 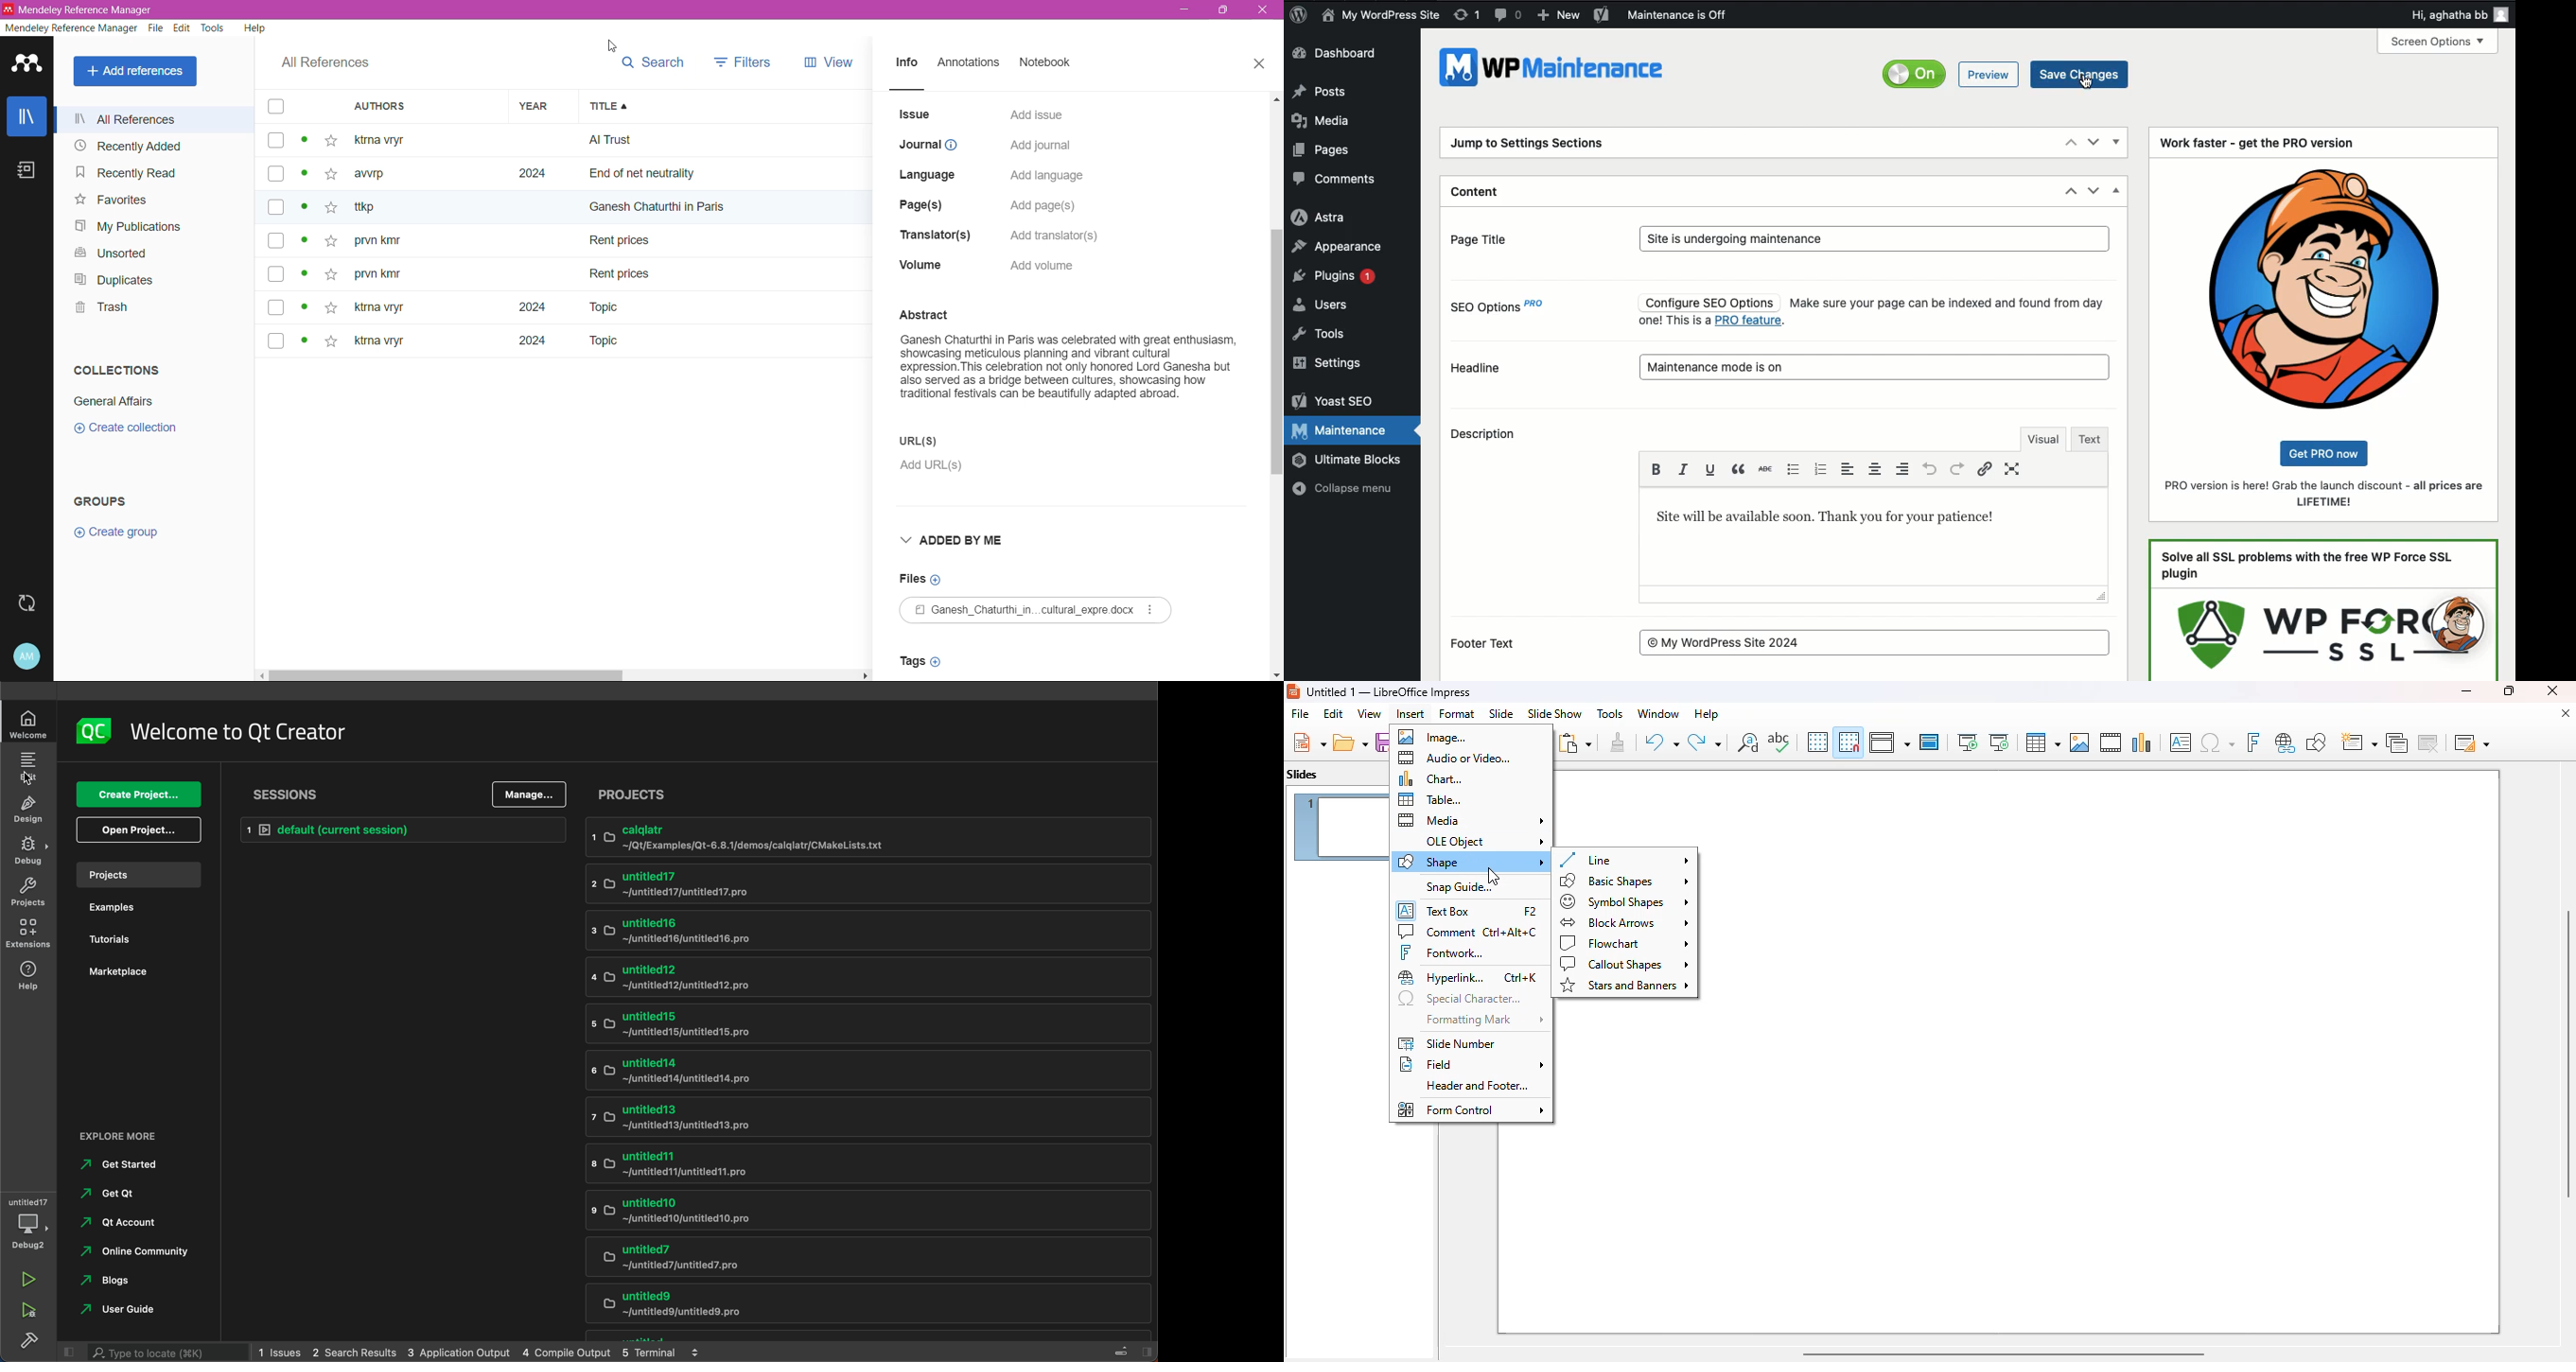 What do you see at coordinates (143, 1137) in the screenshot?
I see `explore more` at bounding box center [143, 1137].